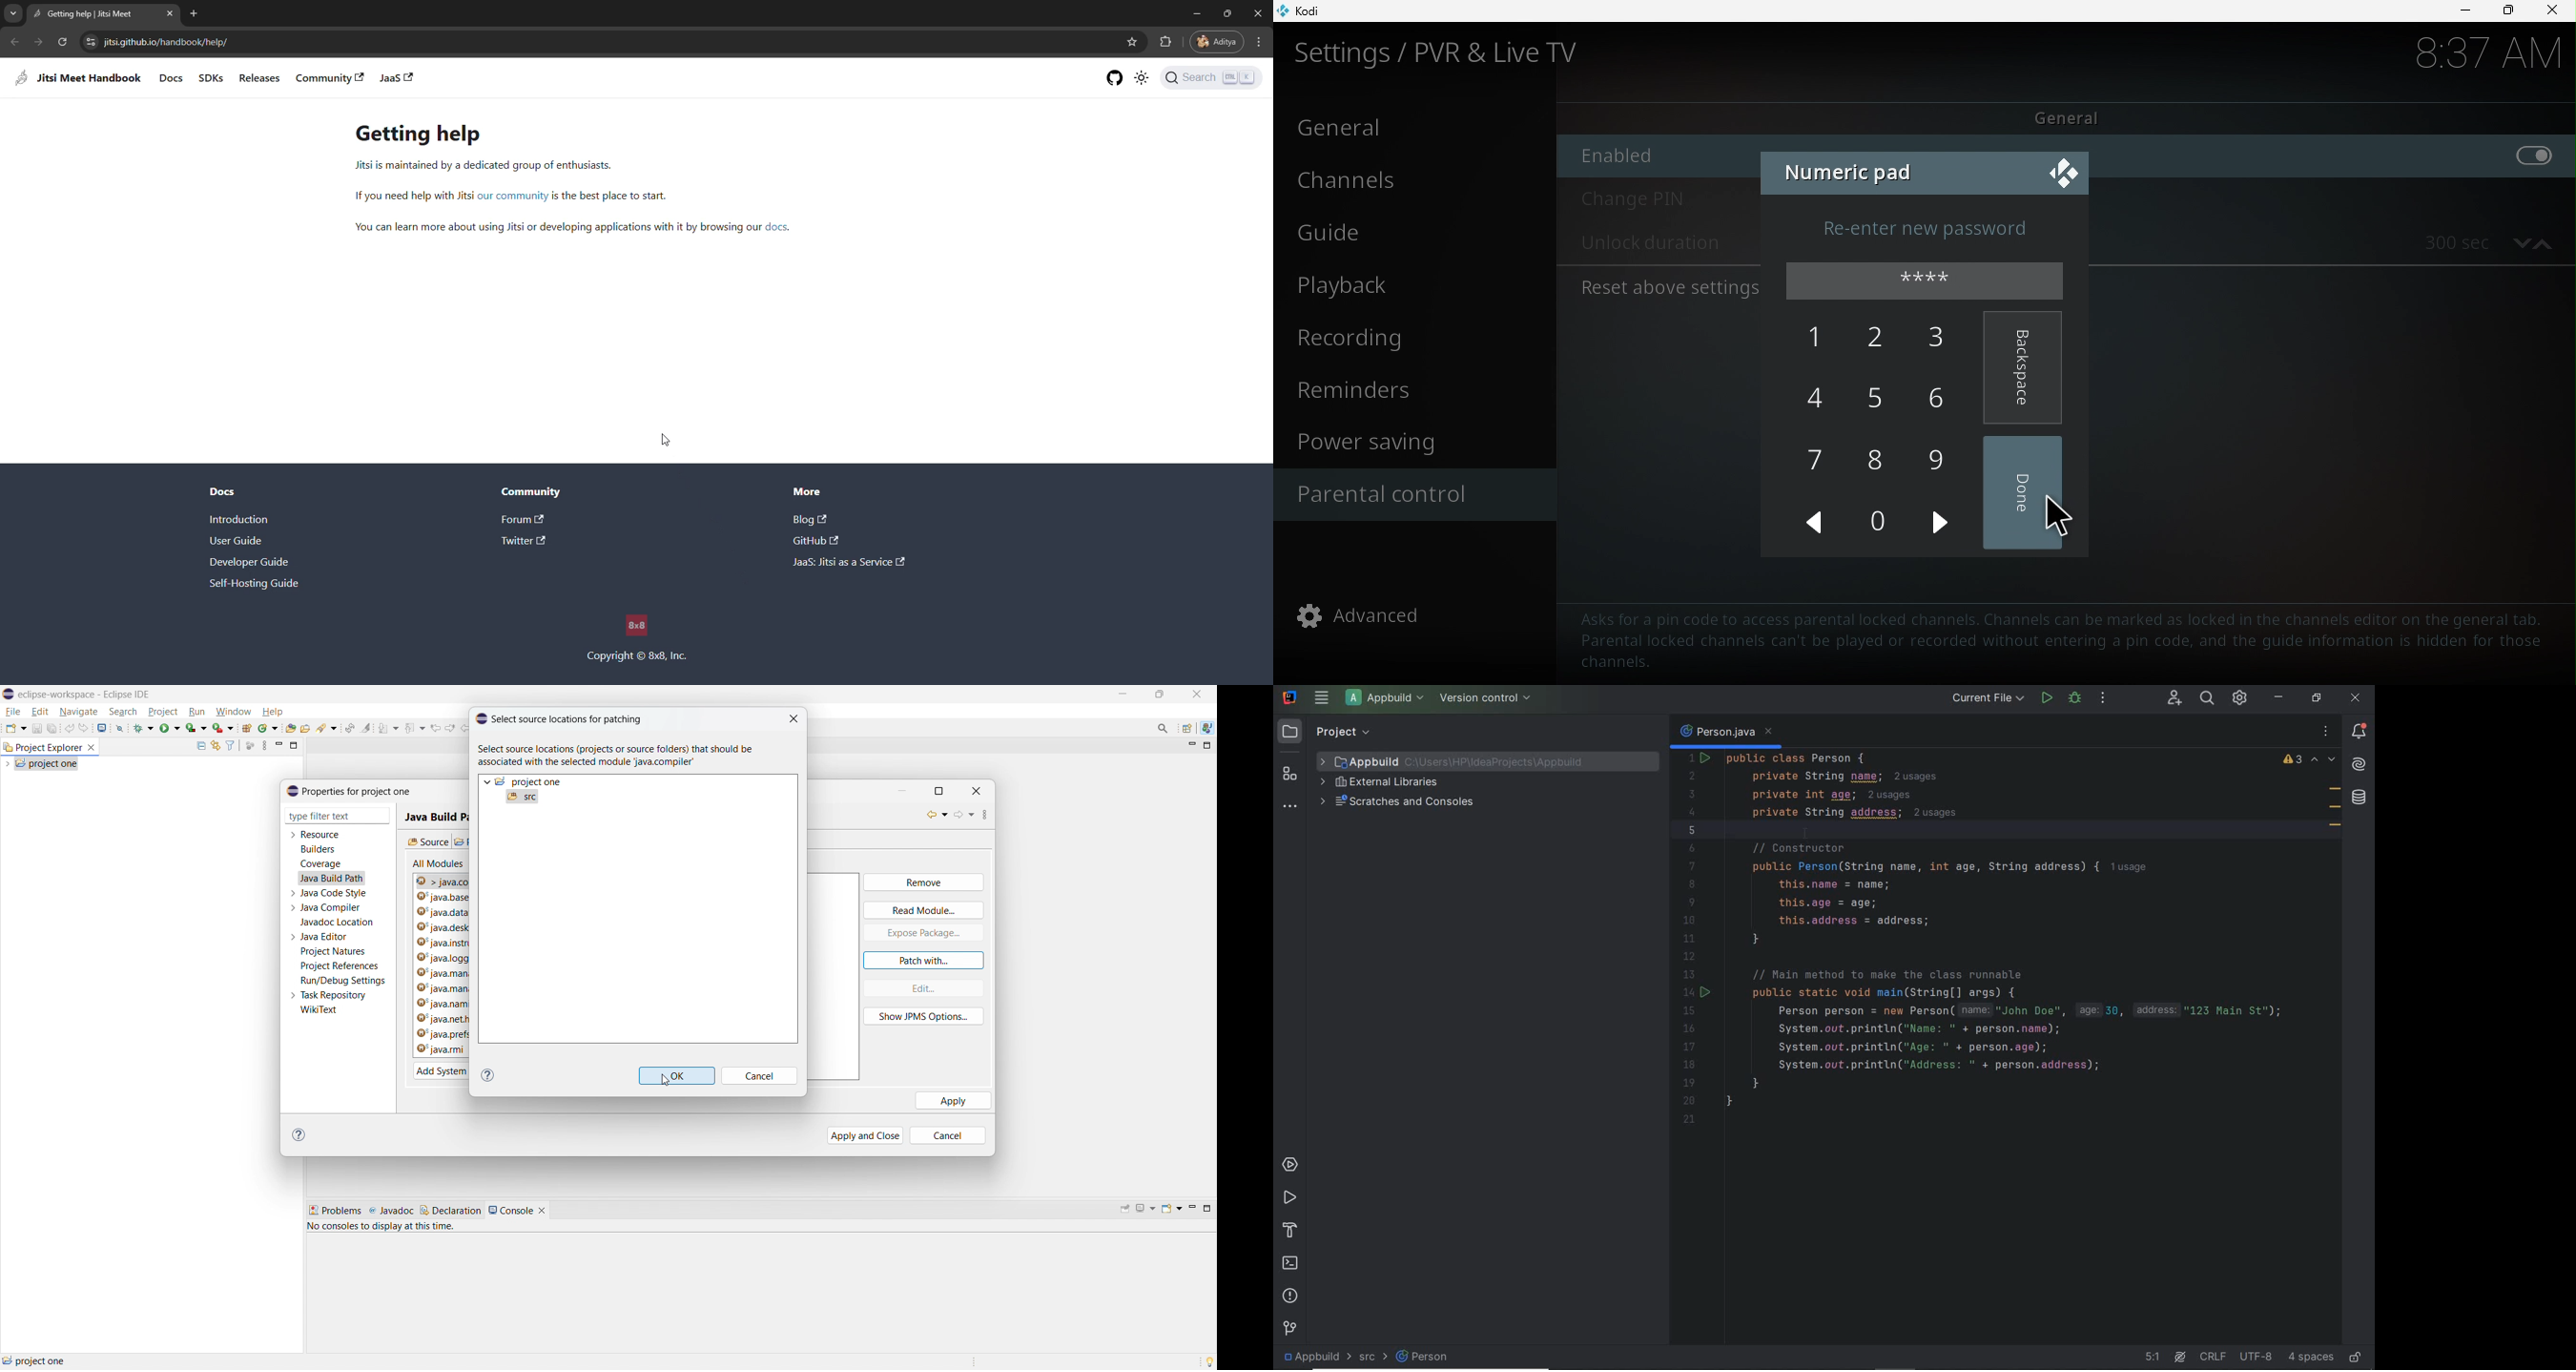  Describe the element at coordinates (2445, 242) in the screenshot. I see `300 sec` at that location.